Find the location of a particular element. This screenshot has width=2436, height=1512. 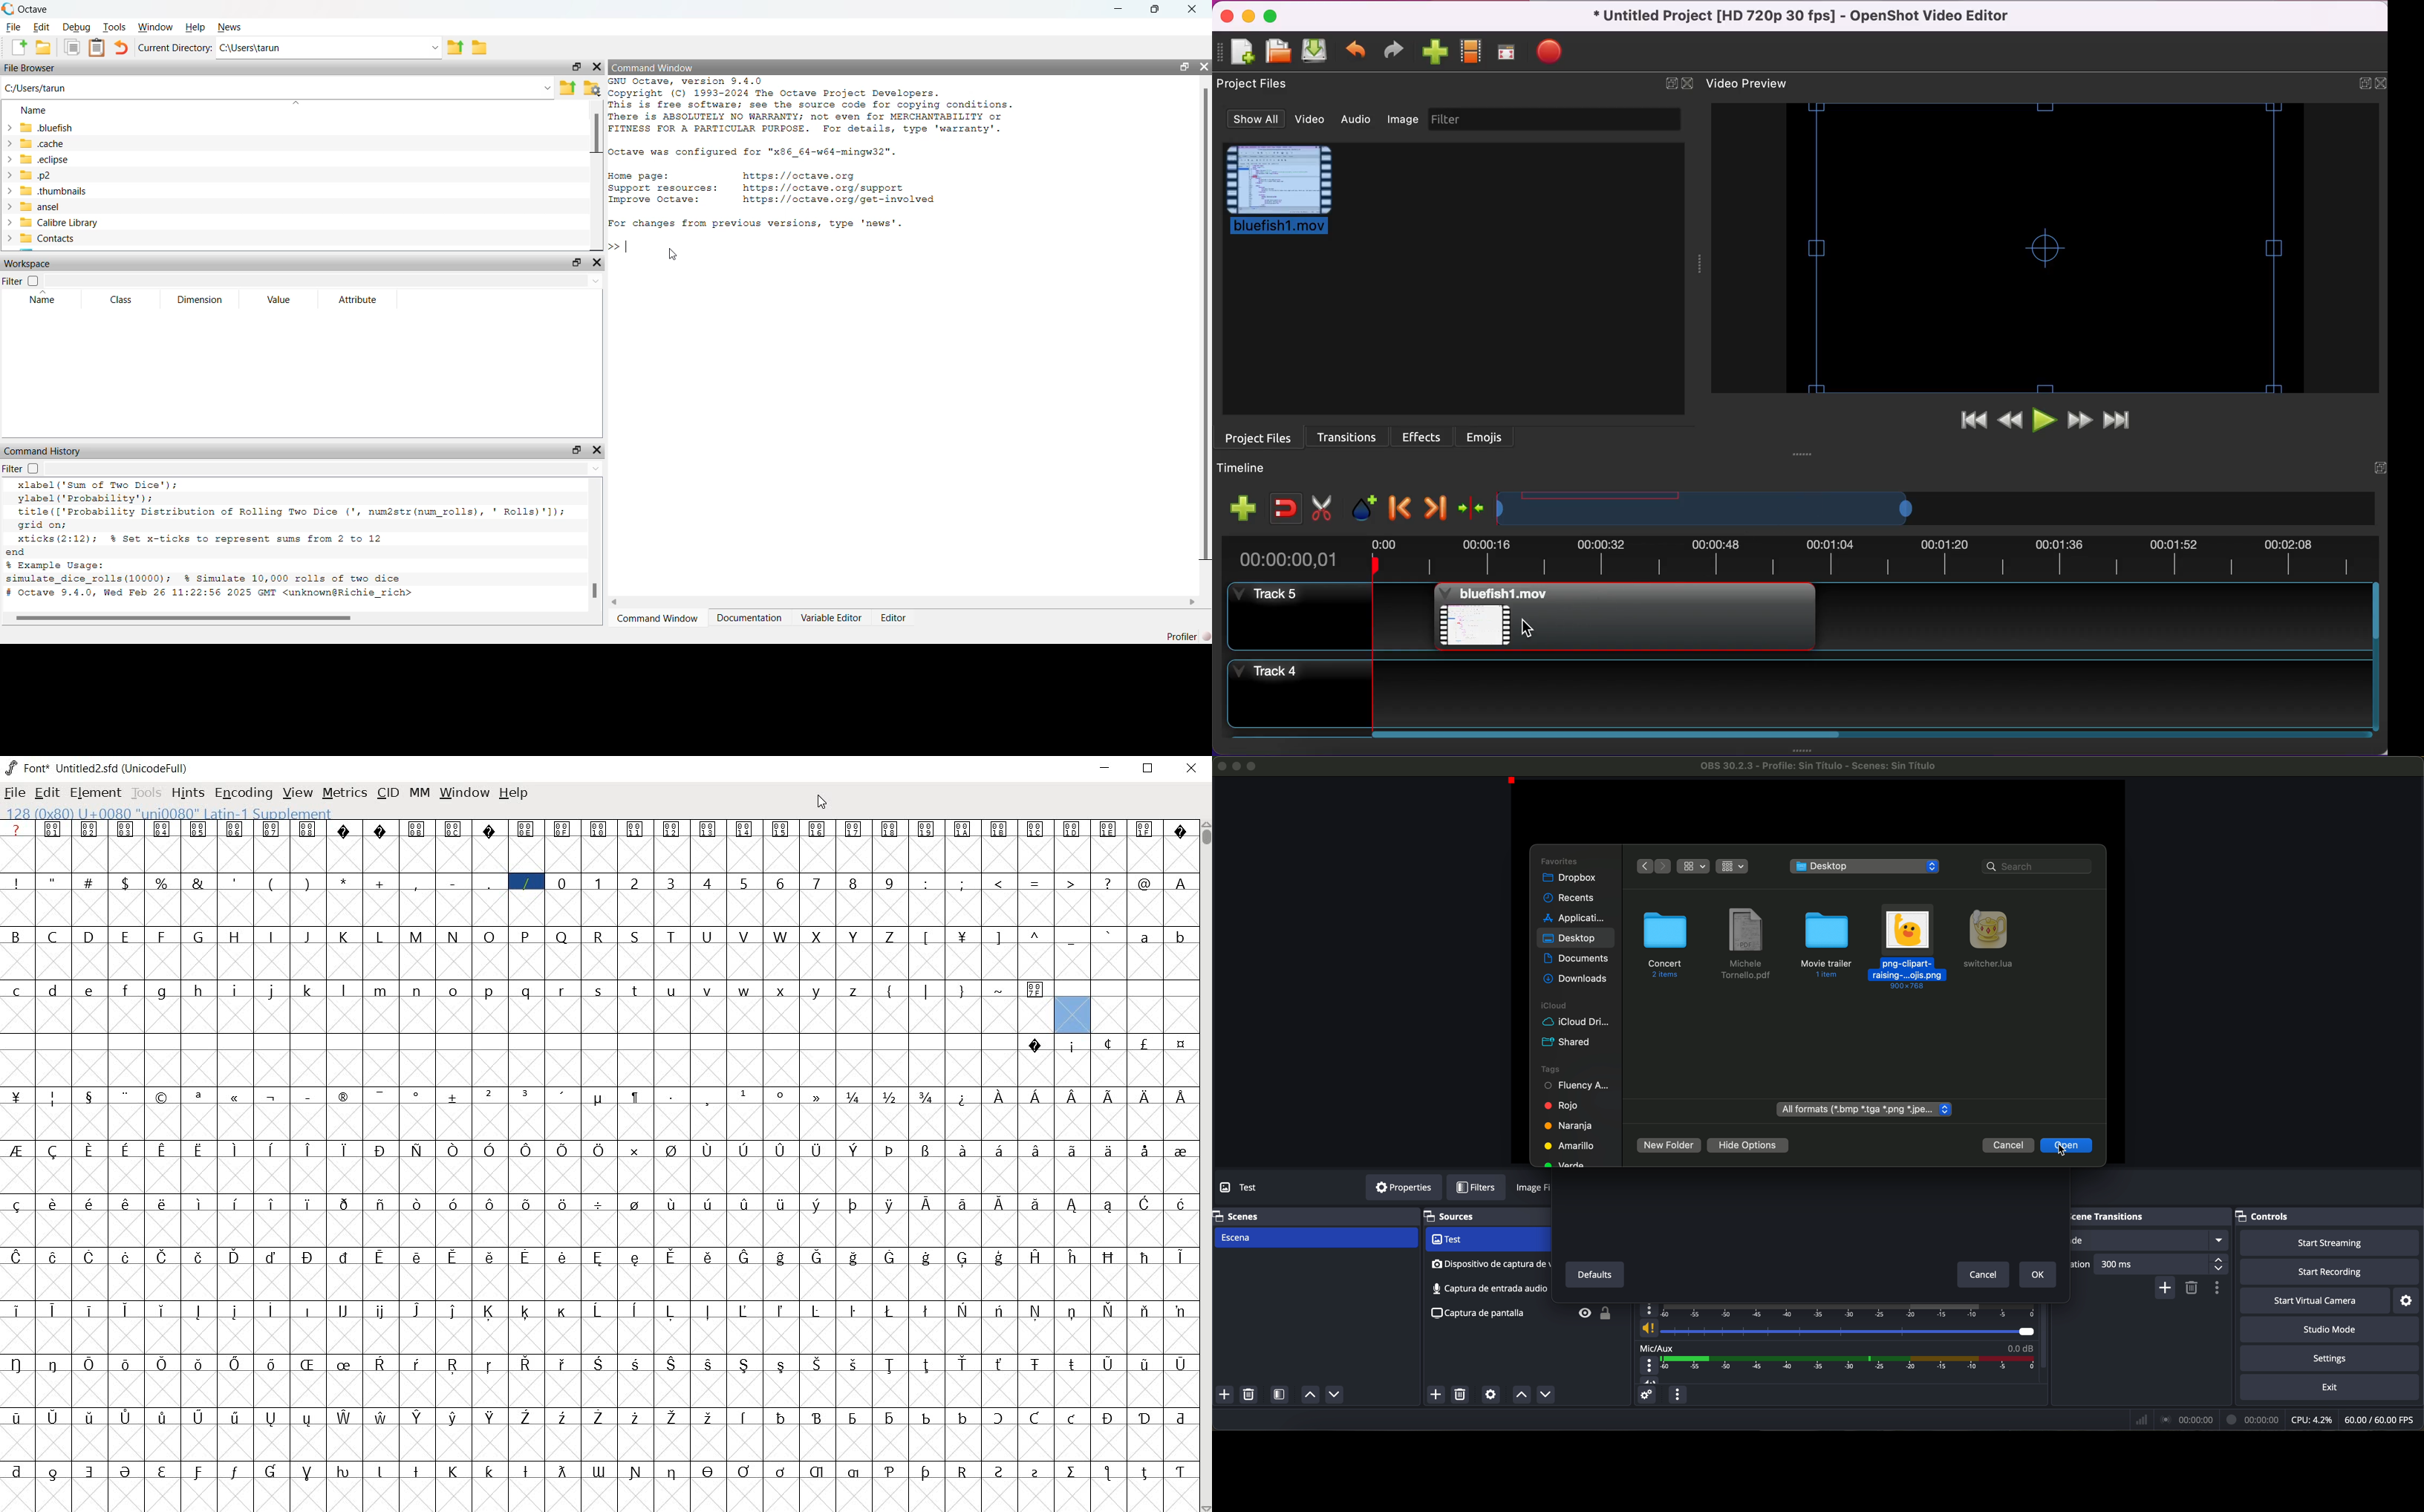

glyph is located at coordinates (561, 1471).